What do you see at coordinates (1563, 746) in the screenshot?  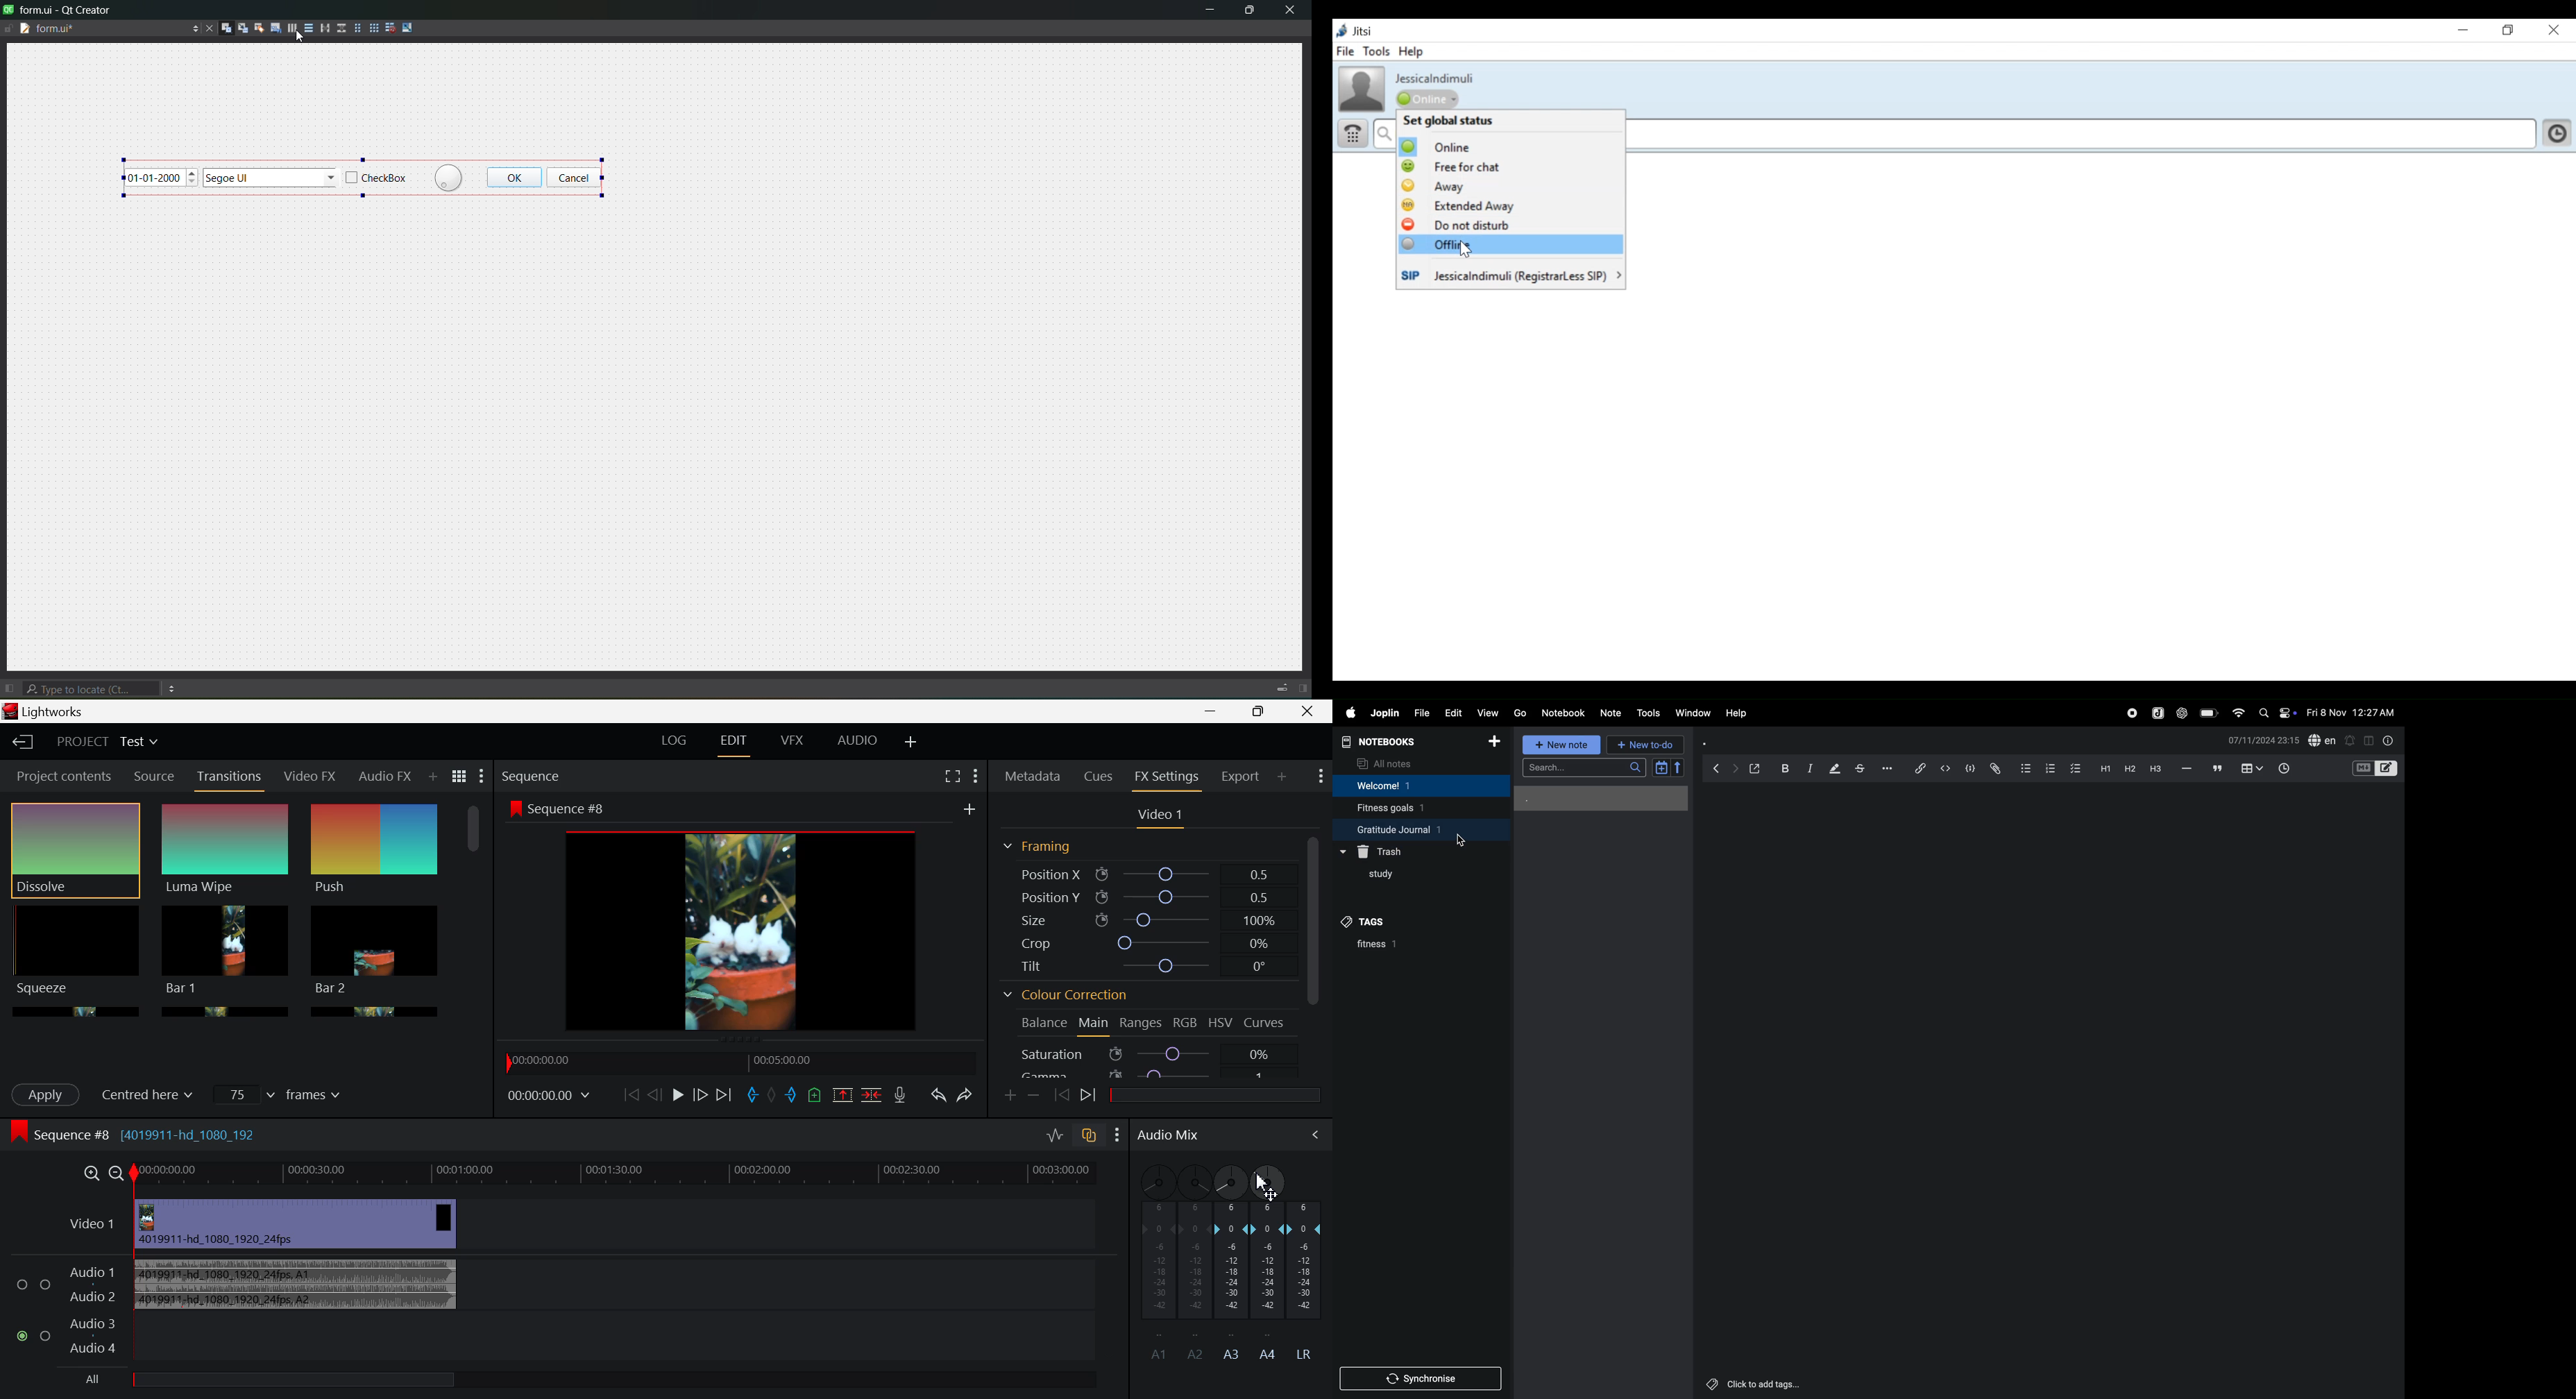 I see `new note` at bounding box center [1563, 746].